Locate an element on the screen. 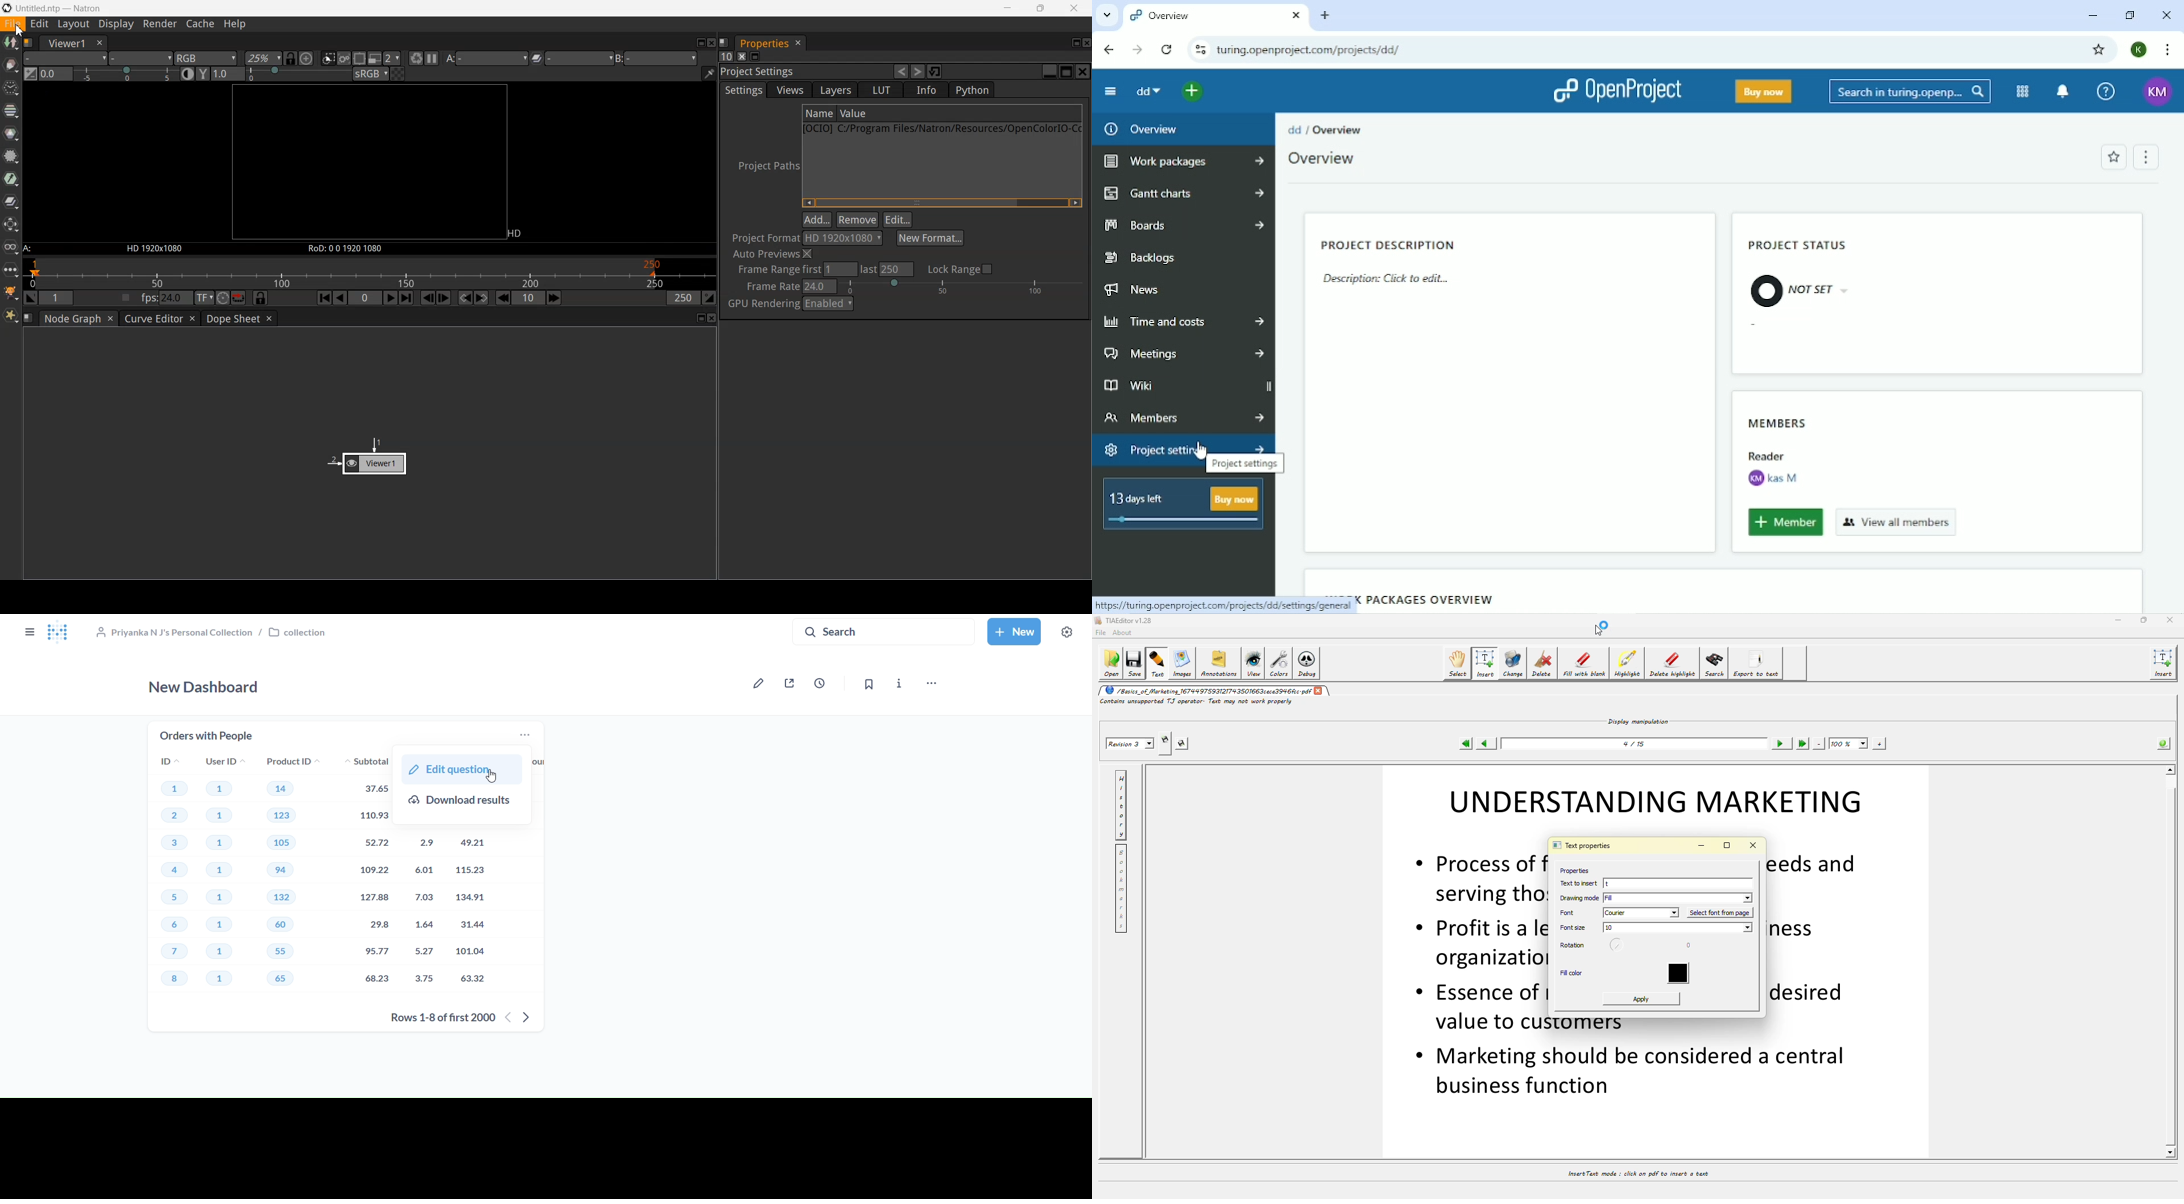 This screenshot has width=2184, height=1204. rows 1-8 of first 2000 is located at coordinates (442, 1017).